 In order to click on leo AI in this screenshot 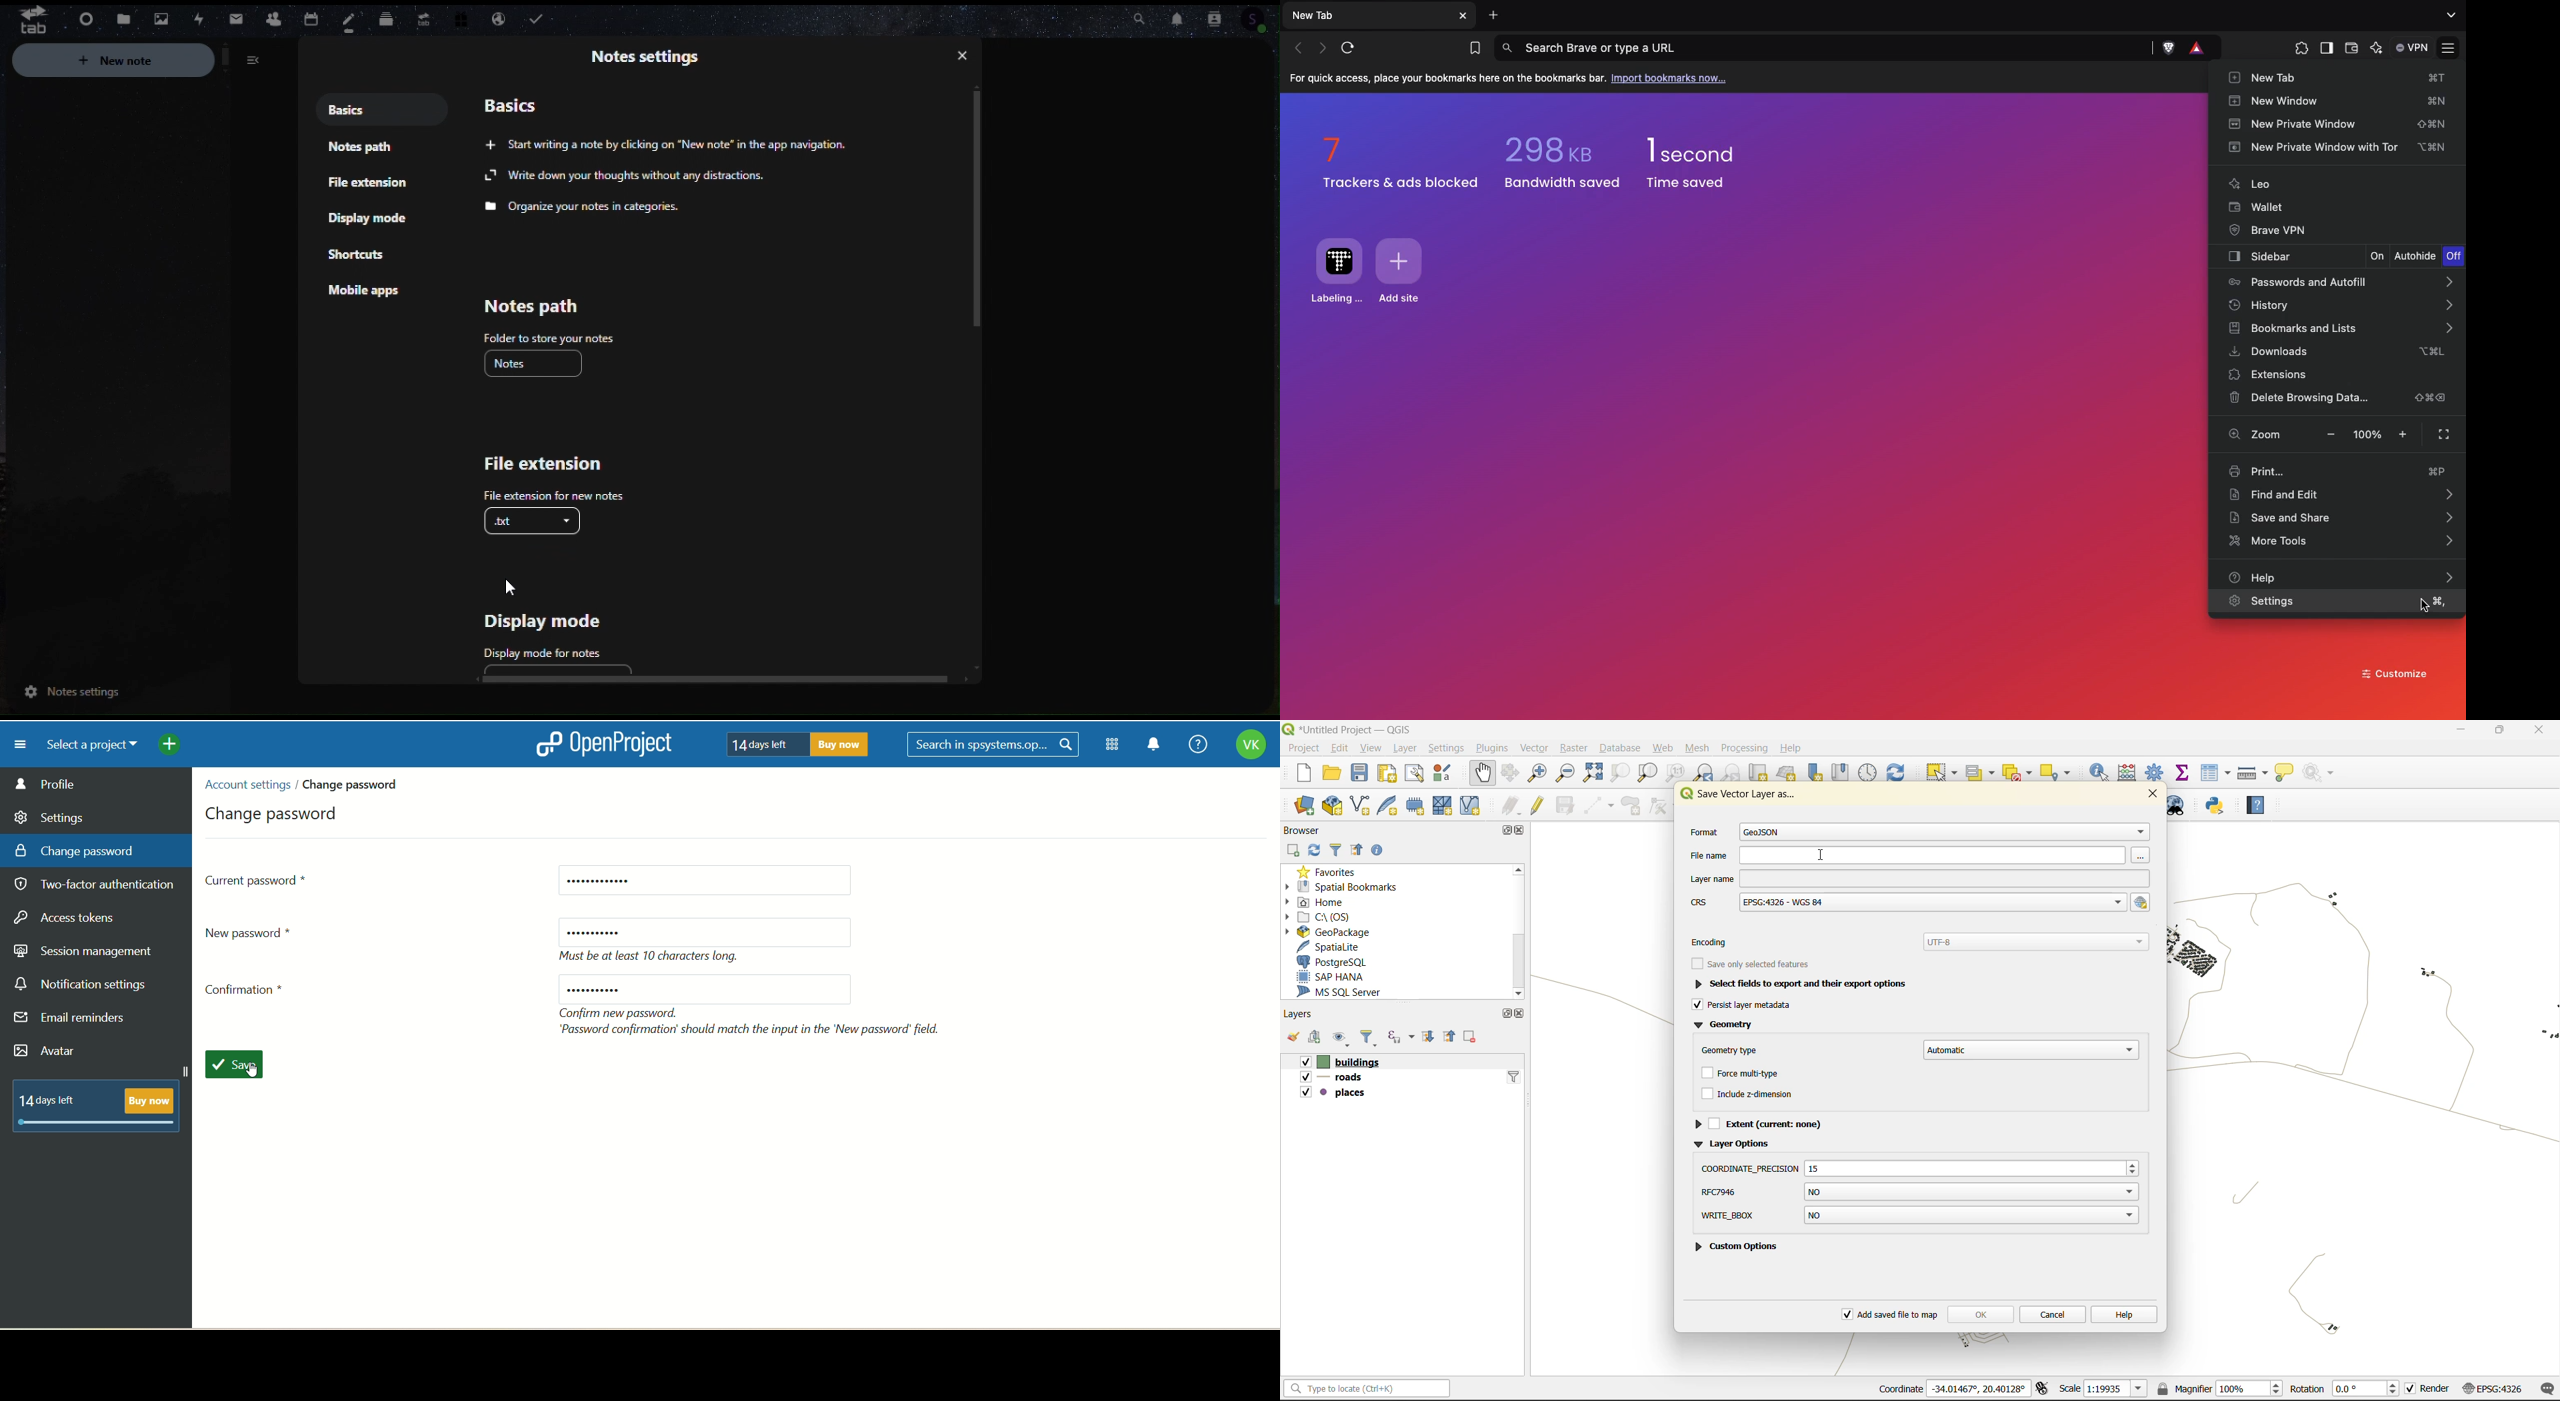, I will do `click(2376, 49)`.